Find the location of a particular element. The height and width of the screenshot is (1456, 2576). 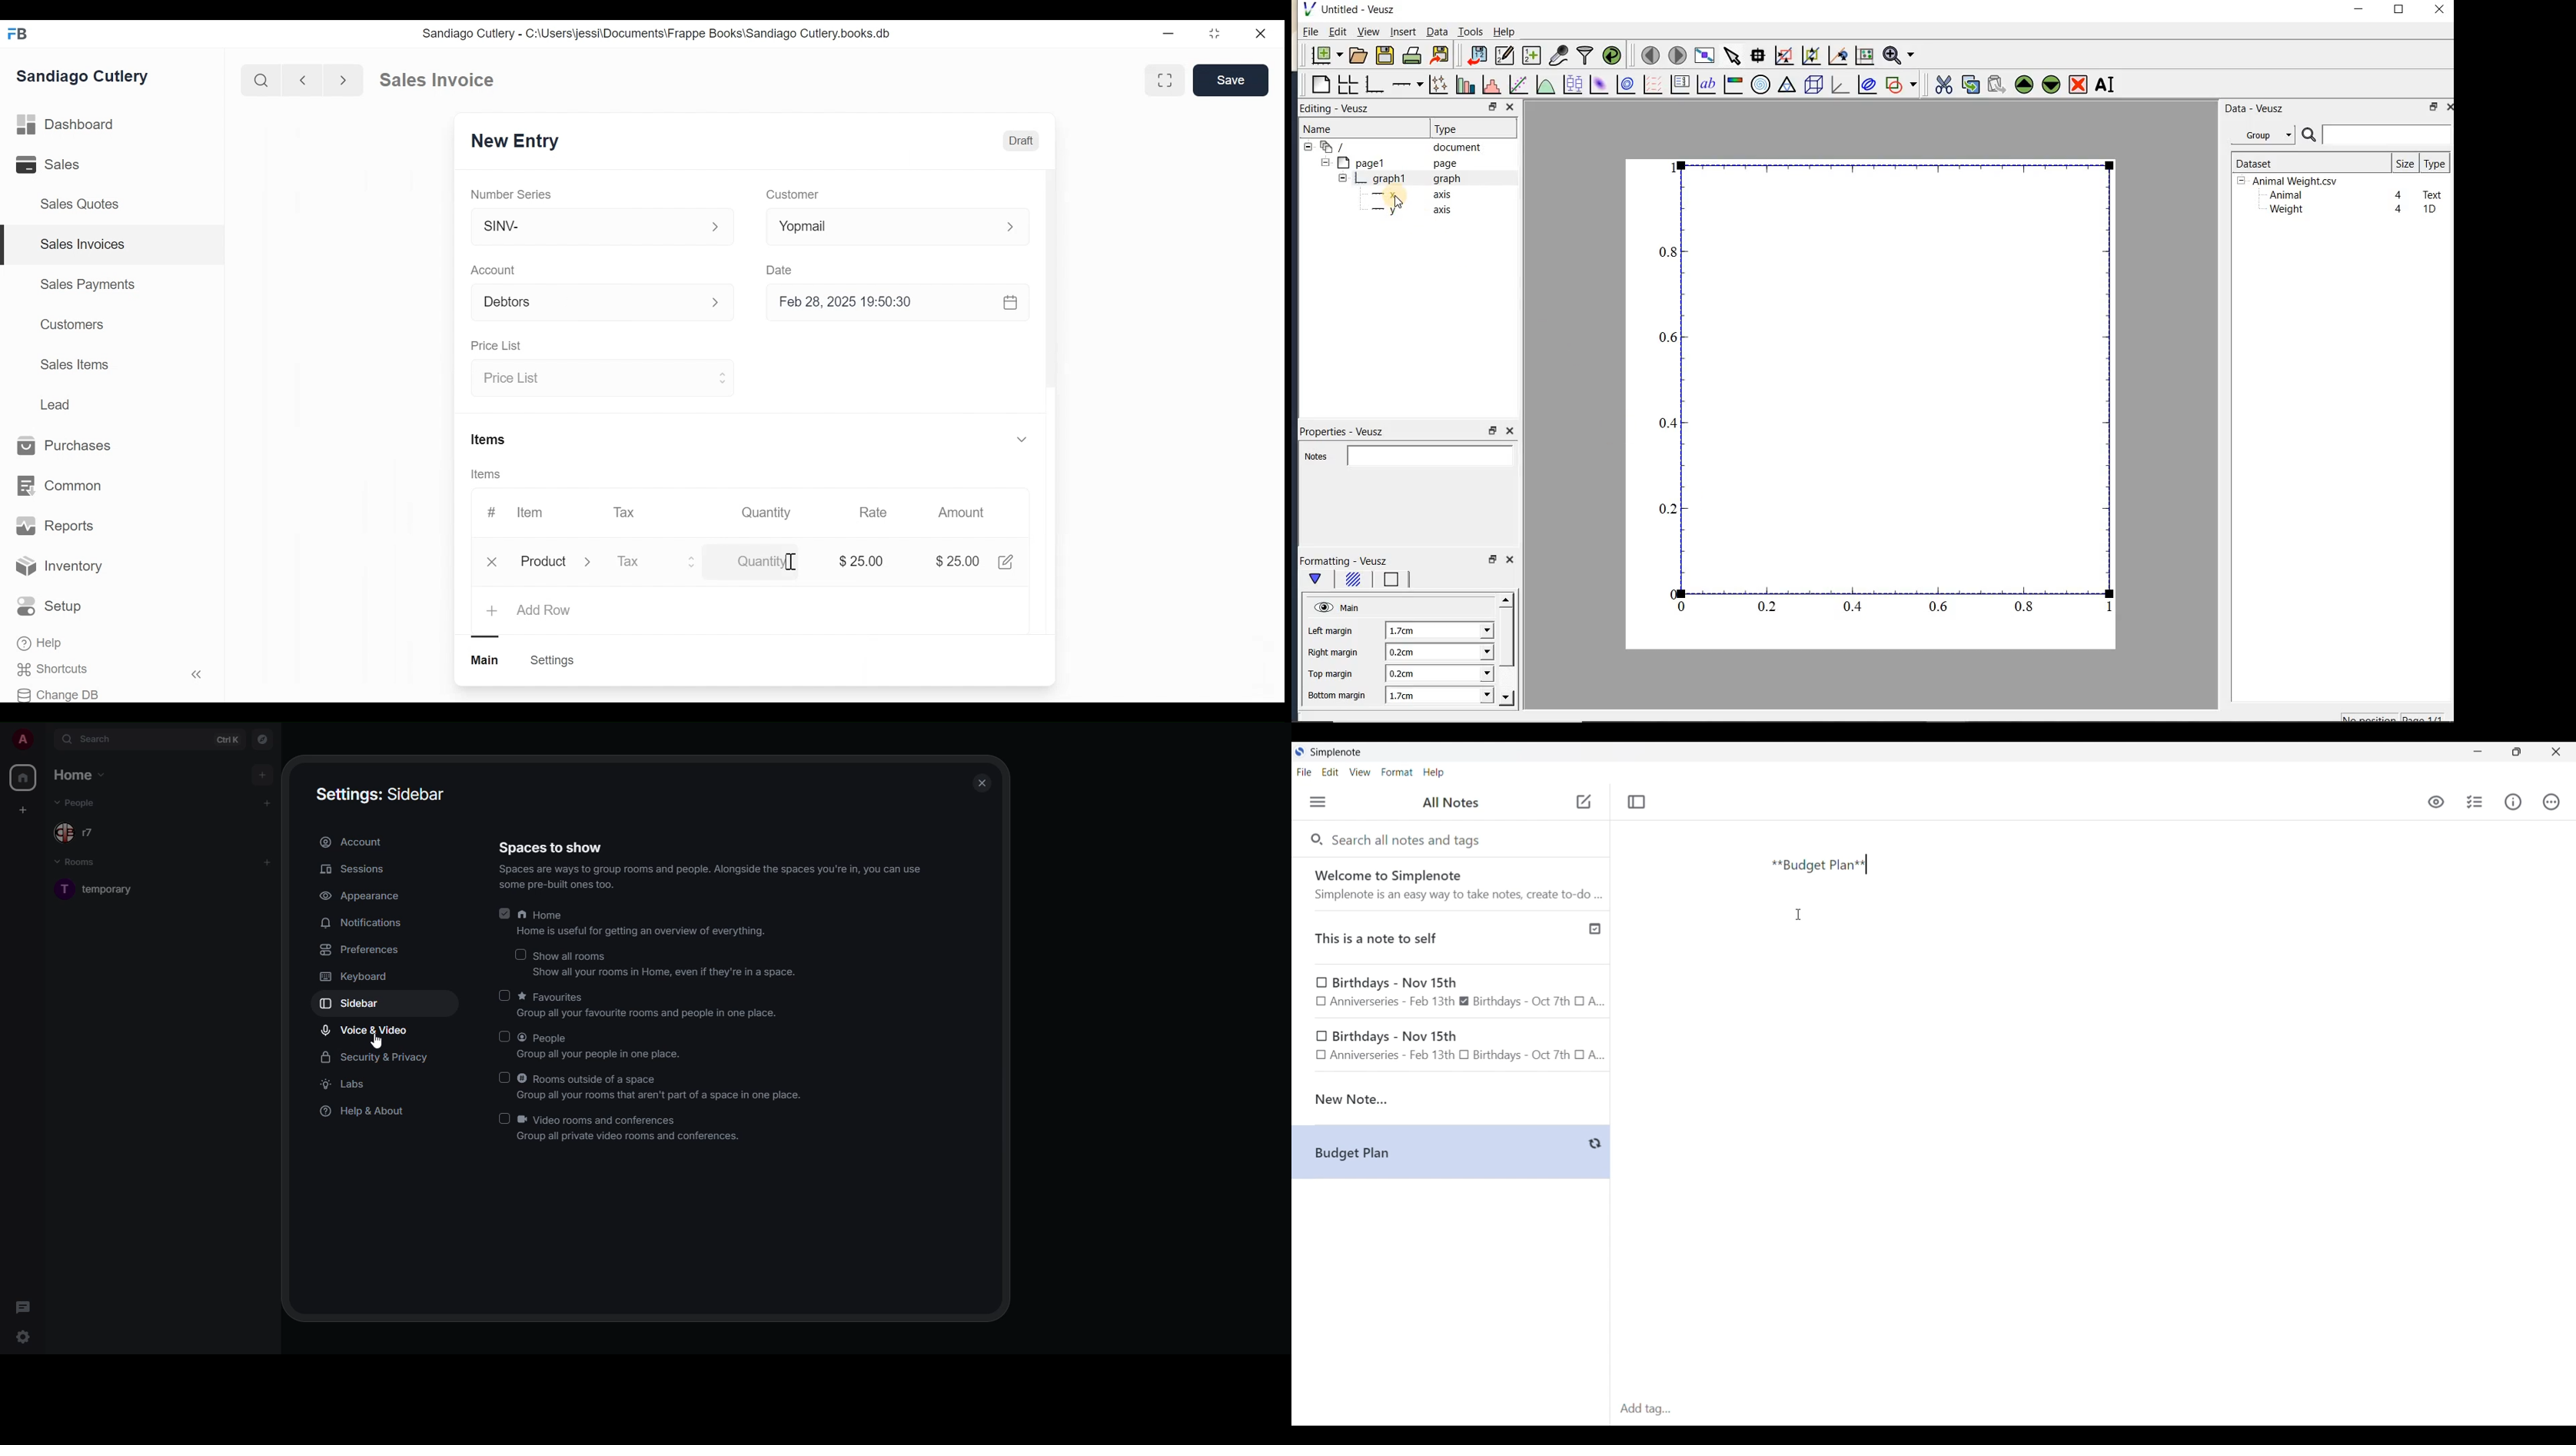

Click to type in tags is located at coordinates (2093, 1410).